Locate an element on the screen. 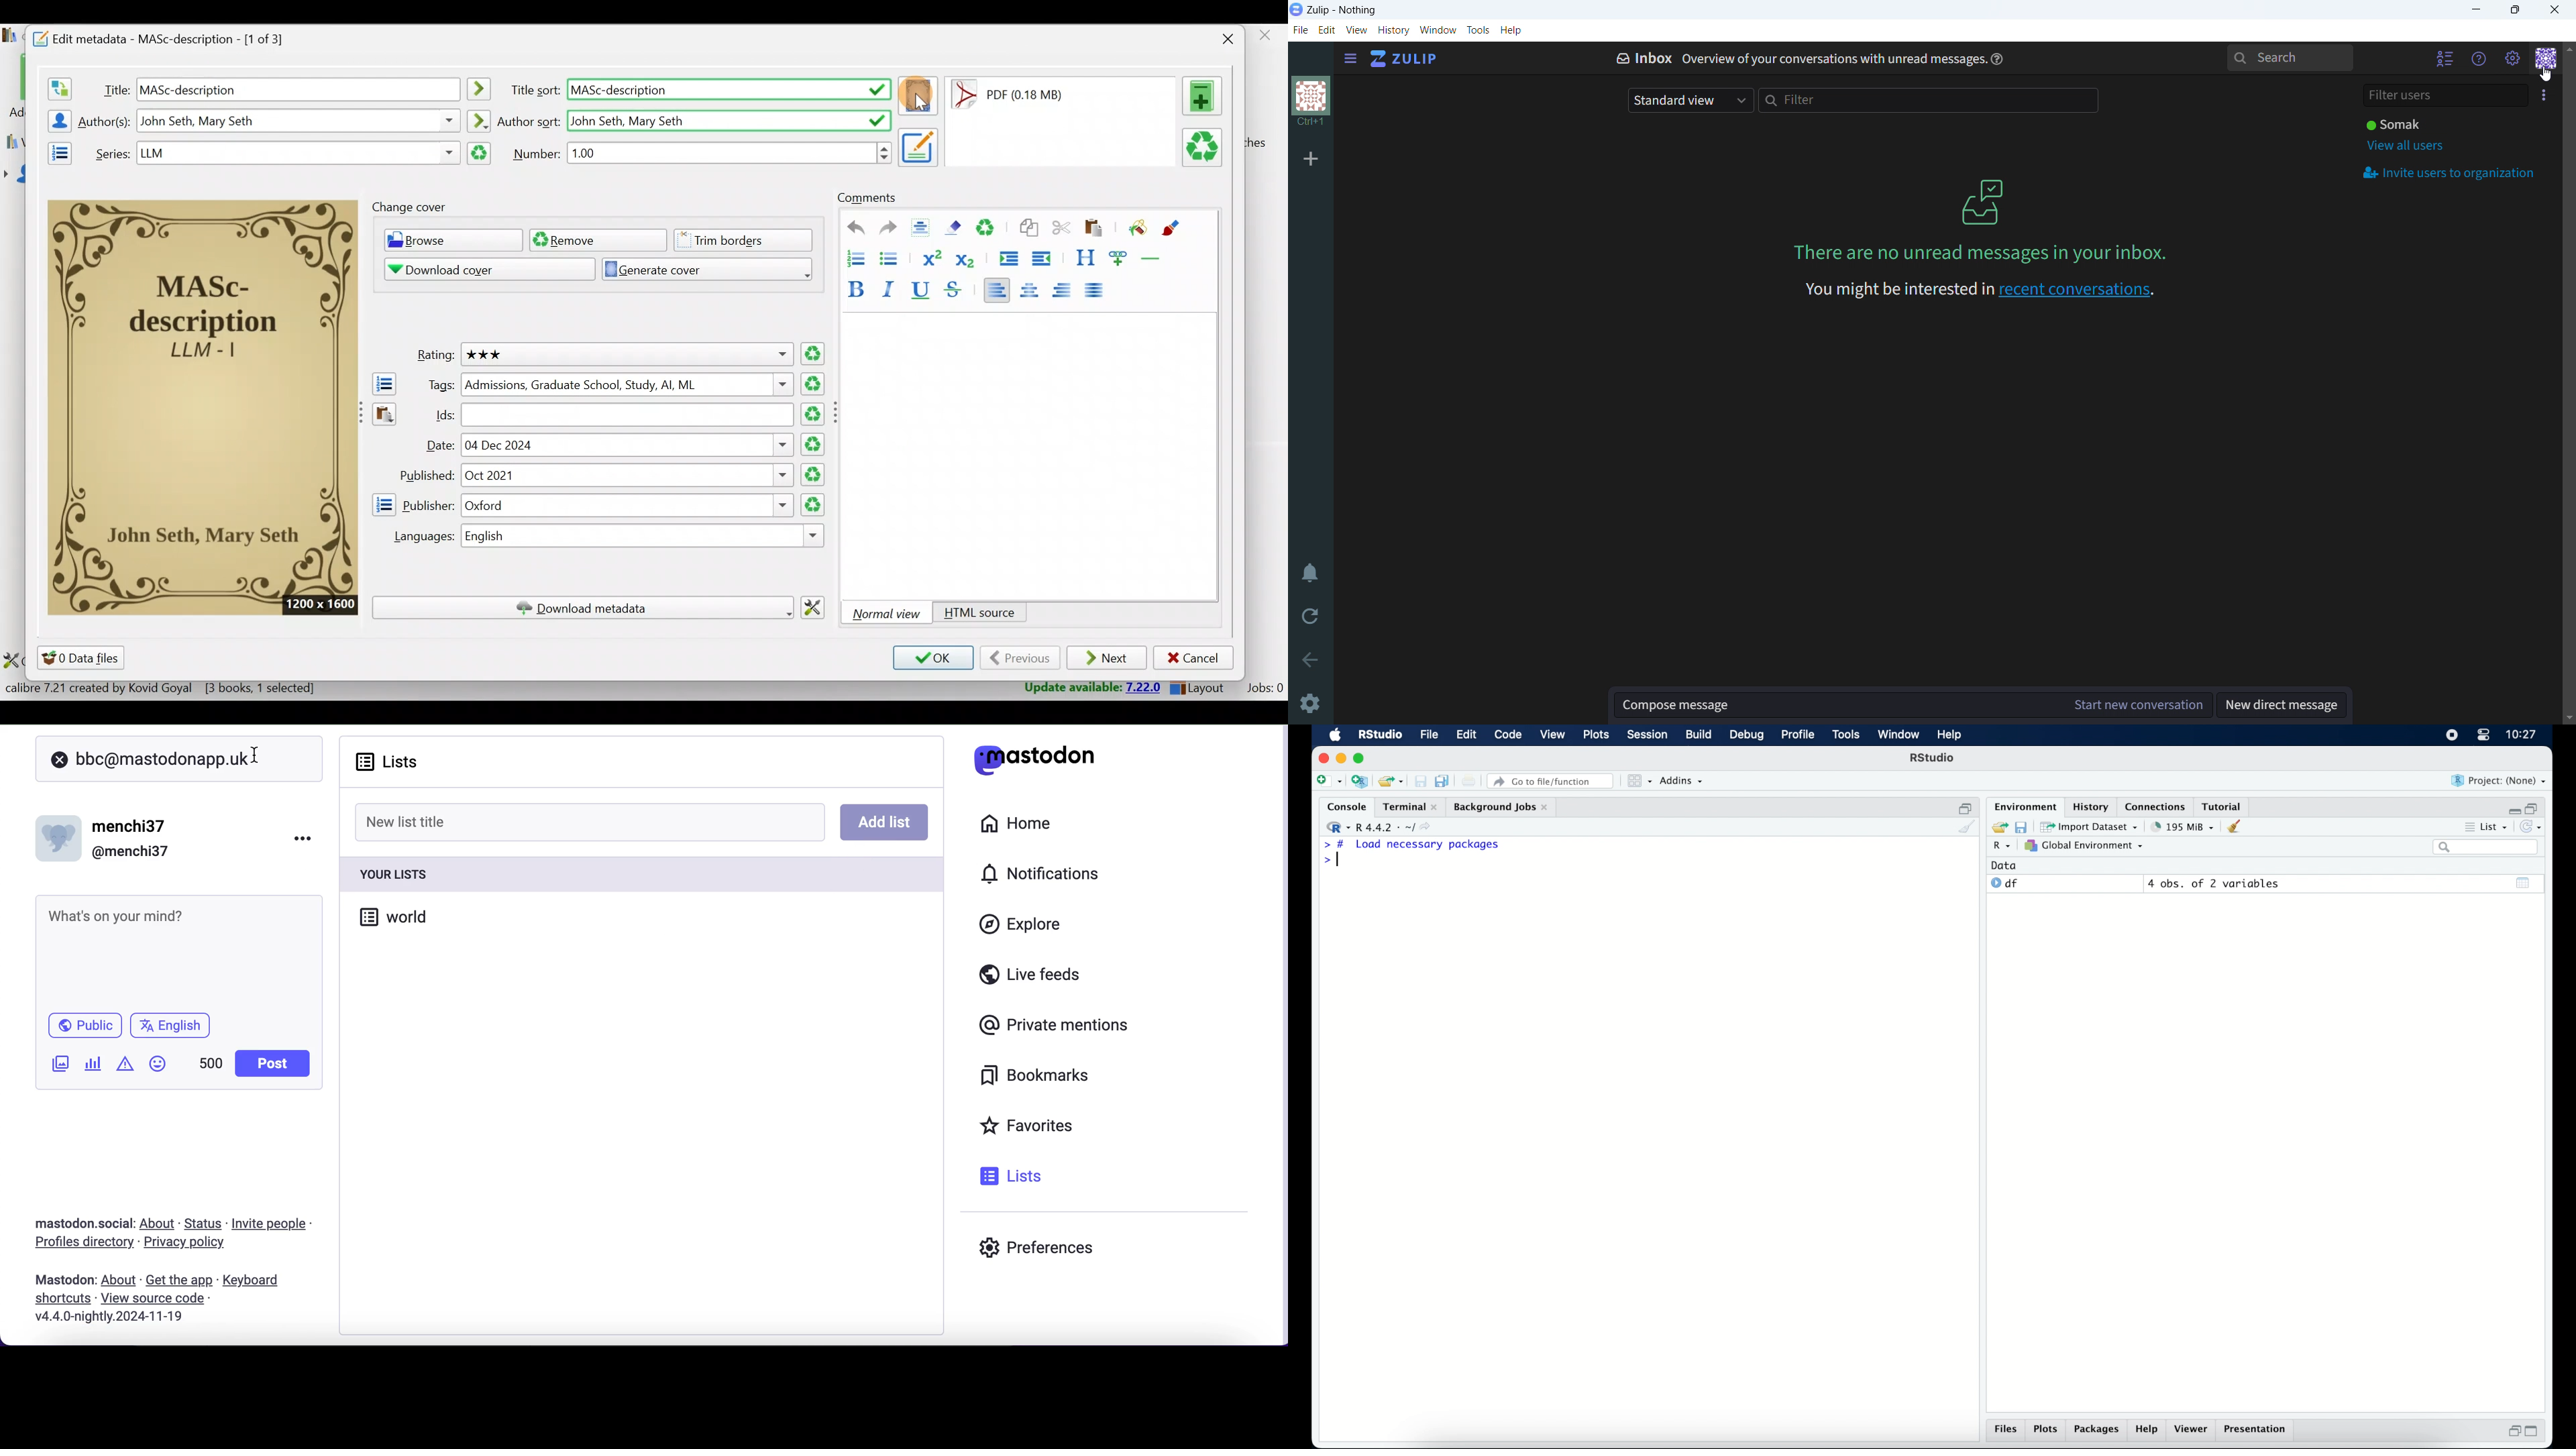 This screenshot has width=2576, height=1456. packages is located at coordinates (2097, 1431).